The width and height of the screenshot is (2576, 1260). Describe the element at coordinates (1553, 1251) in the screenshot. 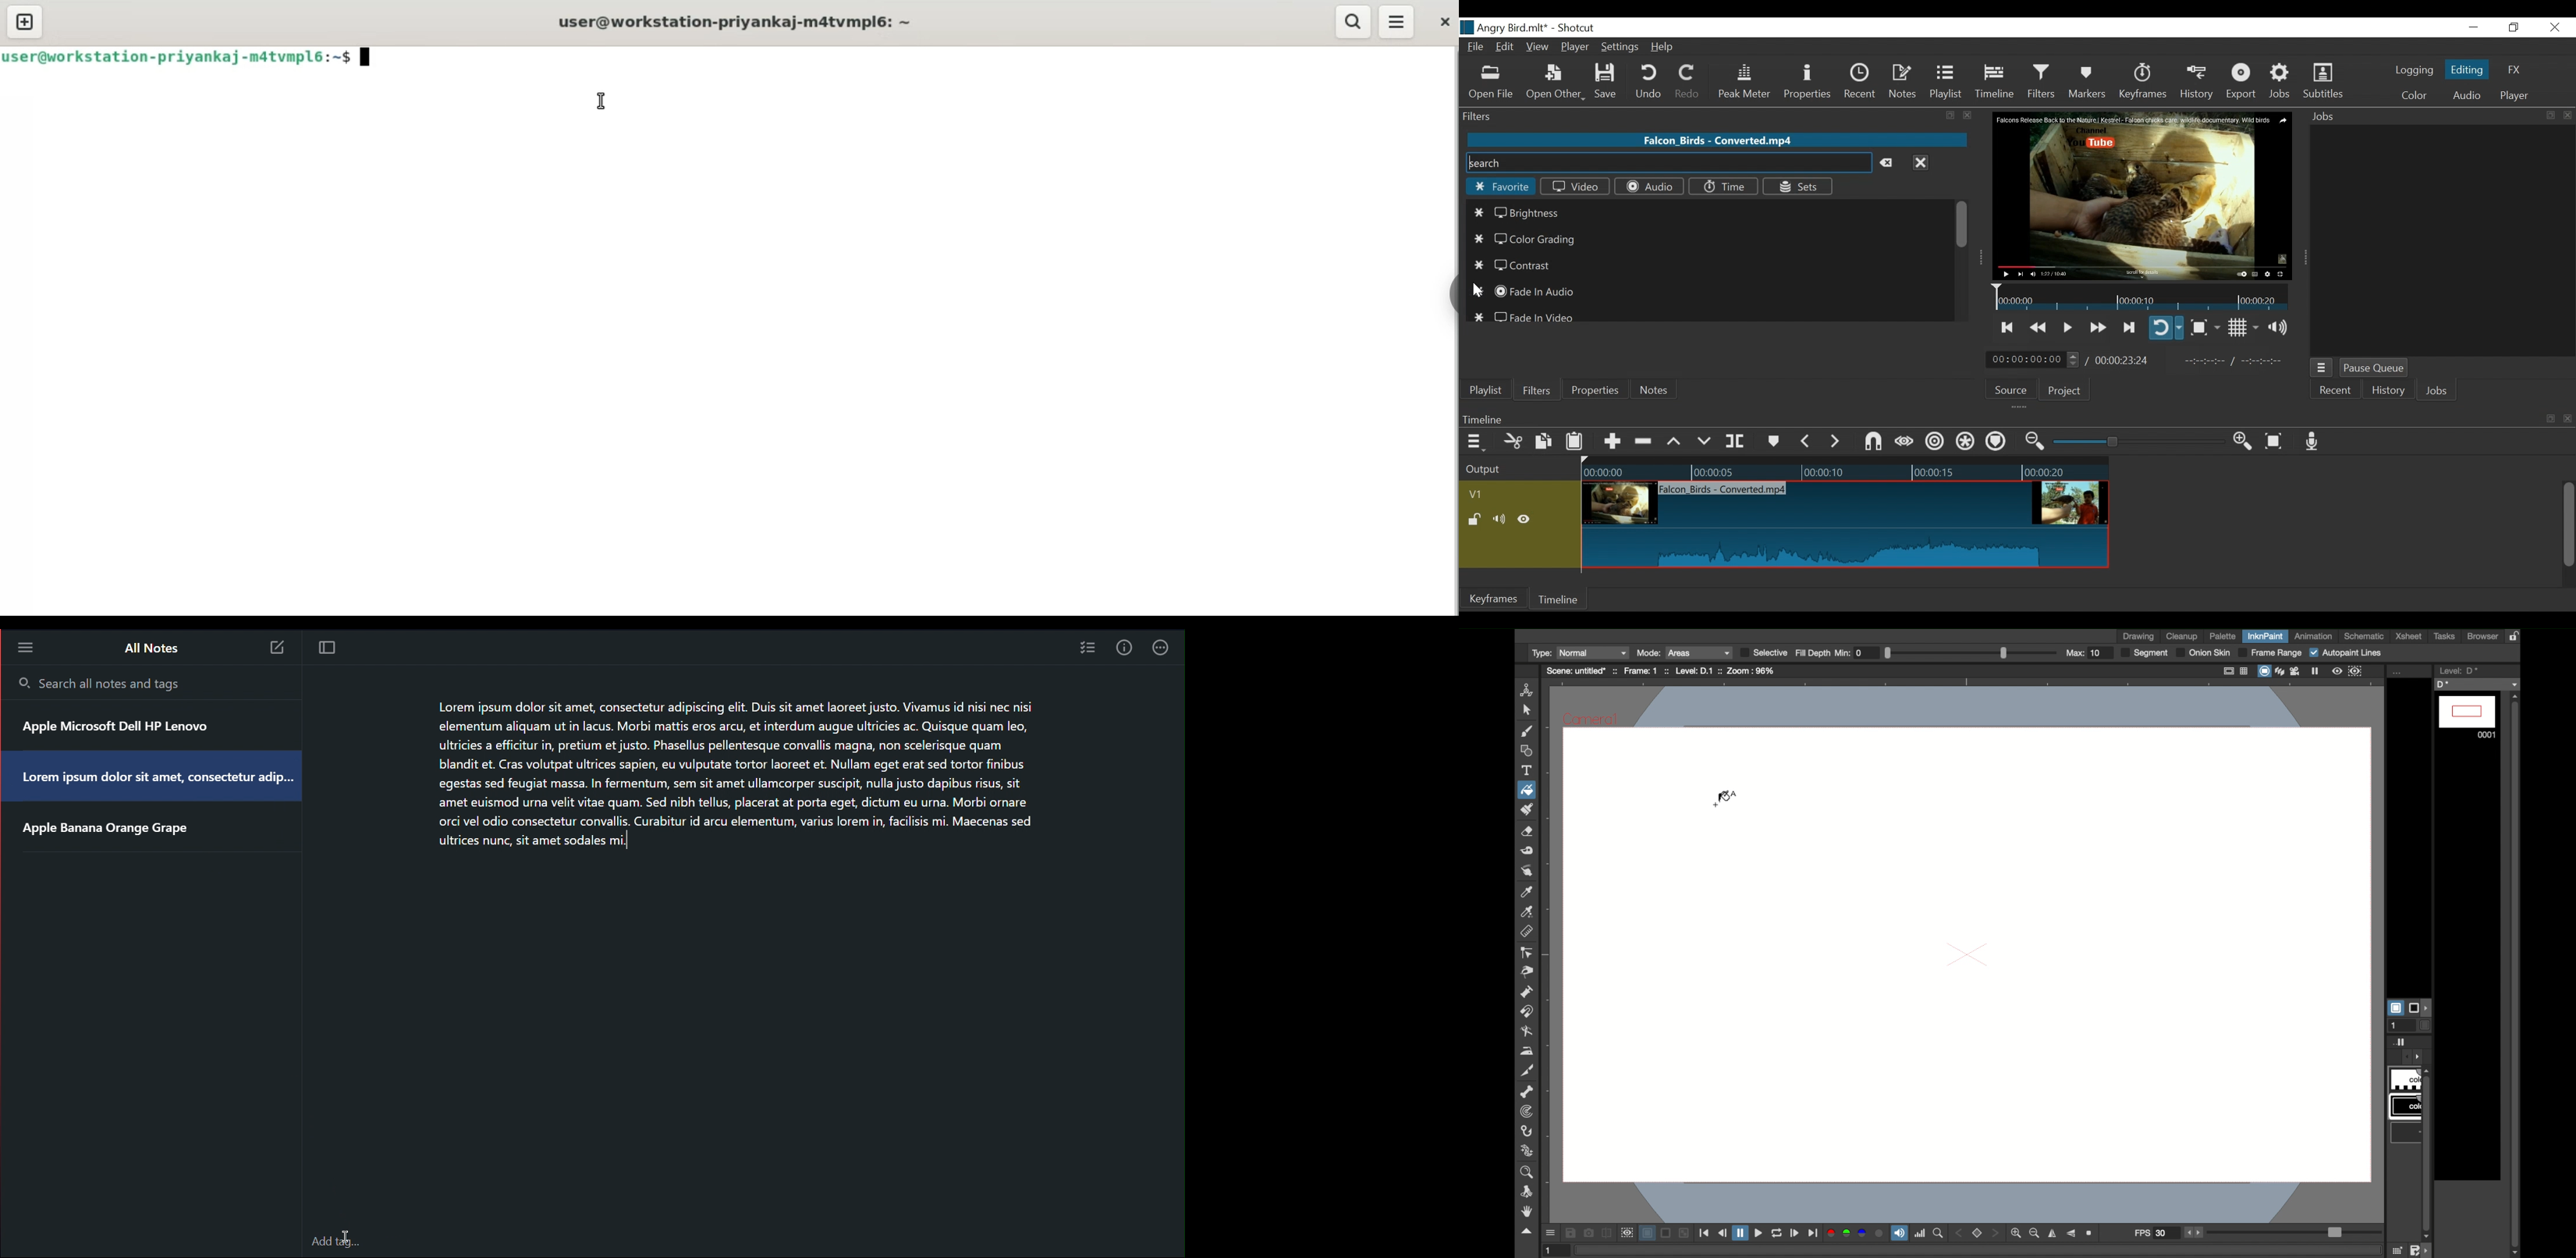

I see `1` at that location.